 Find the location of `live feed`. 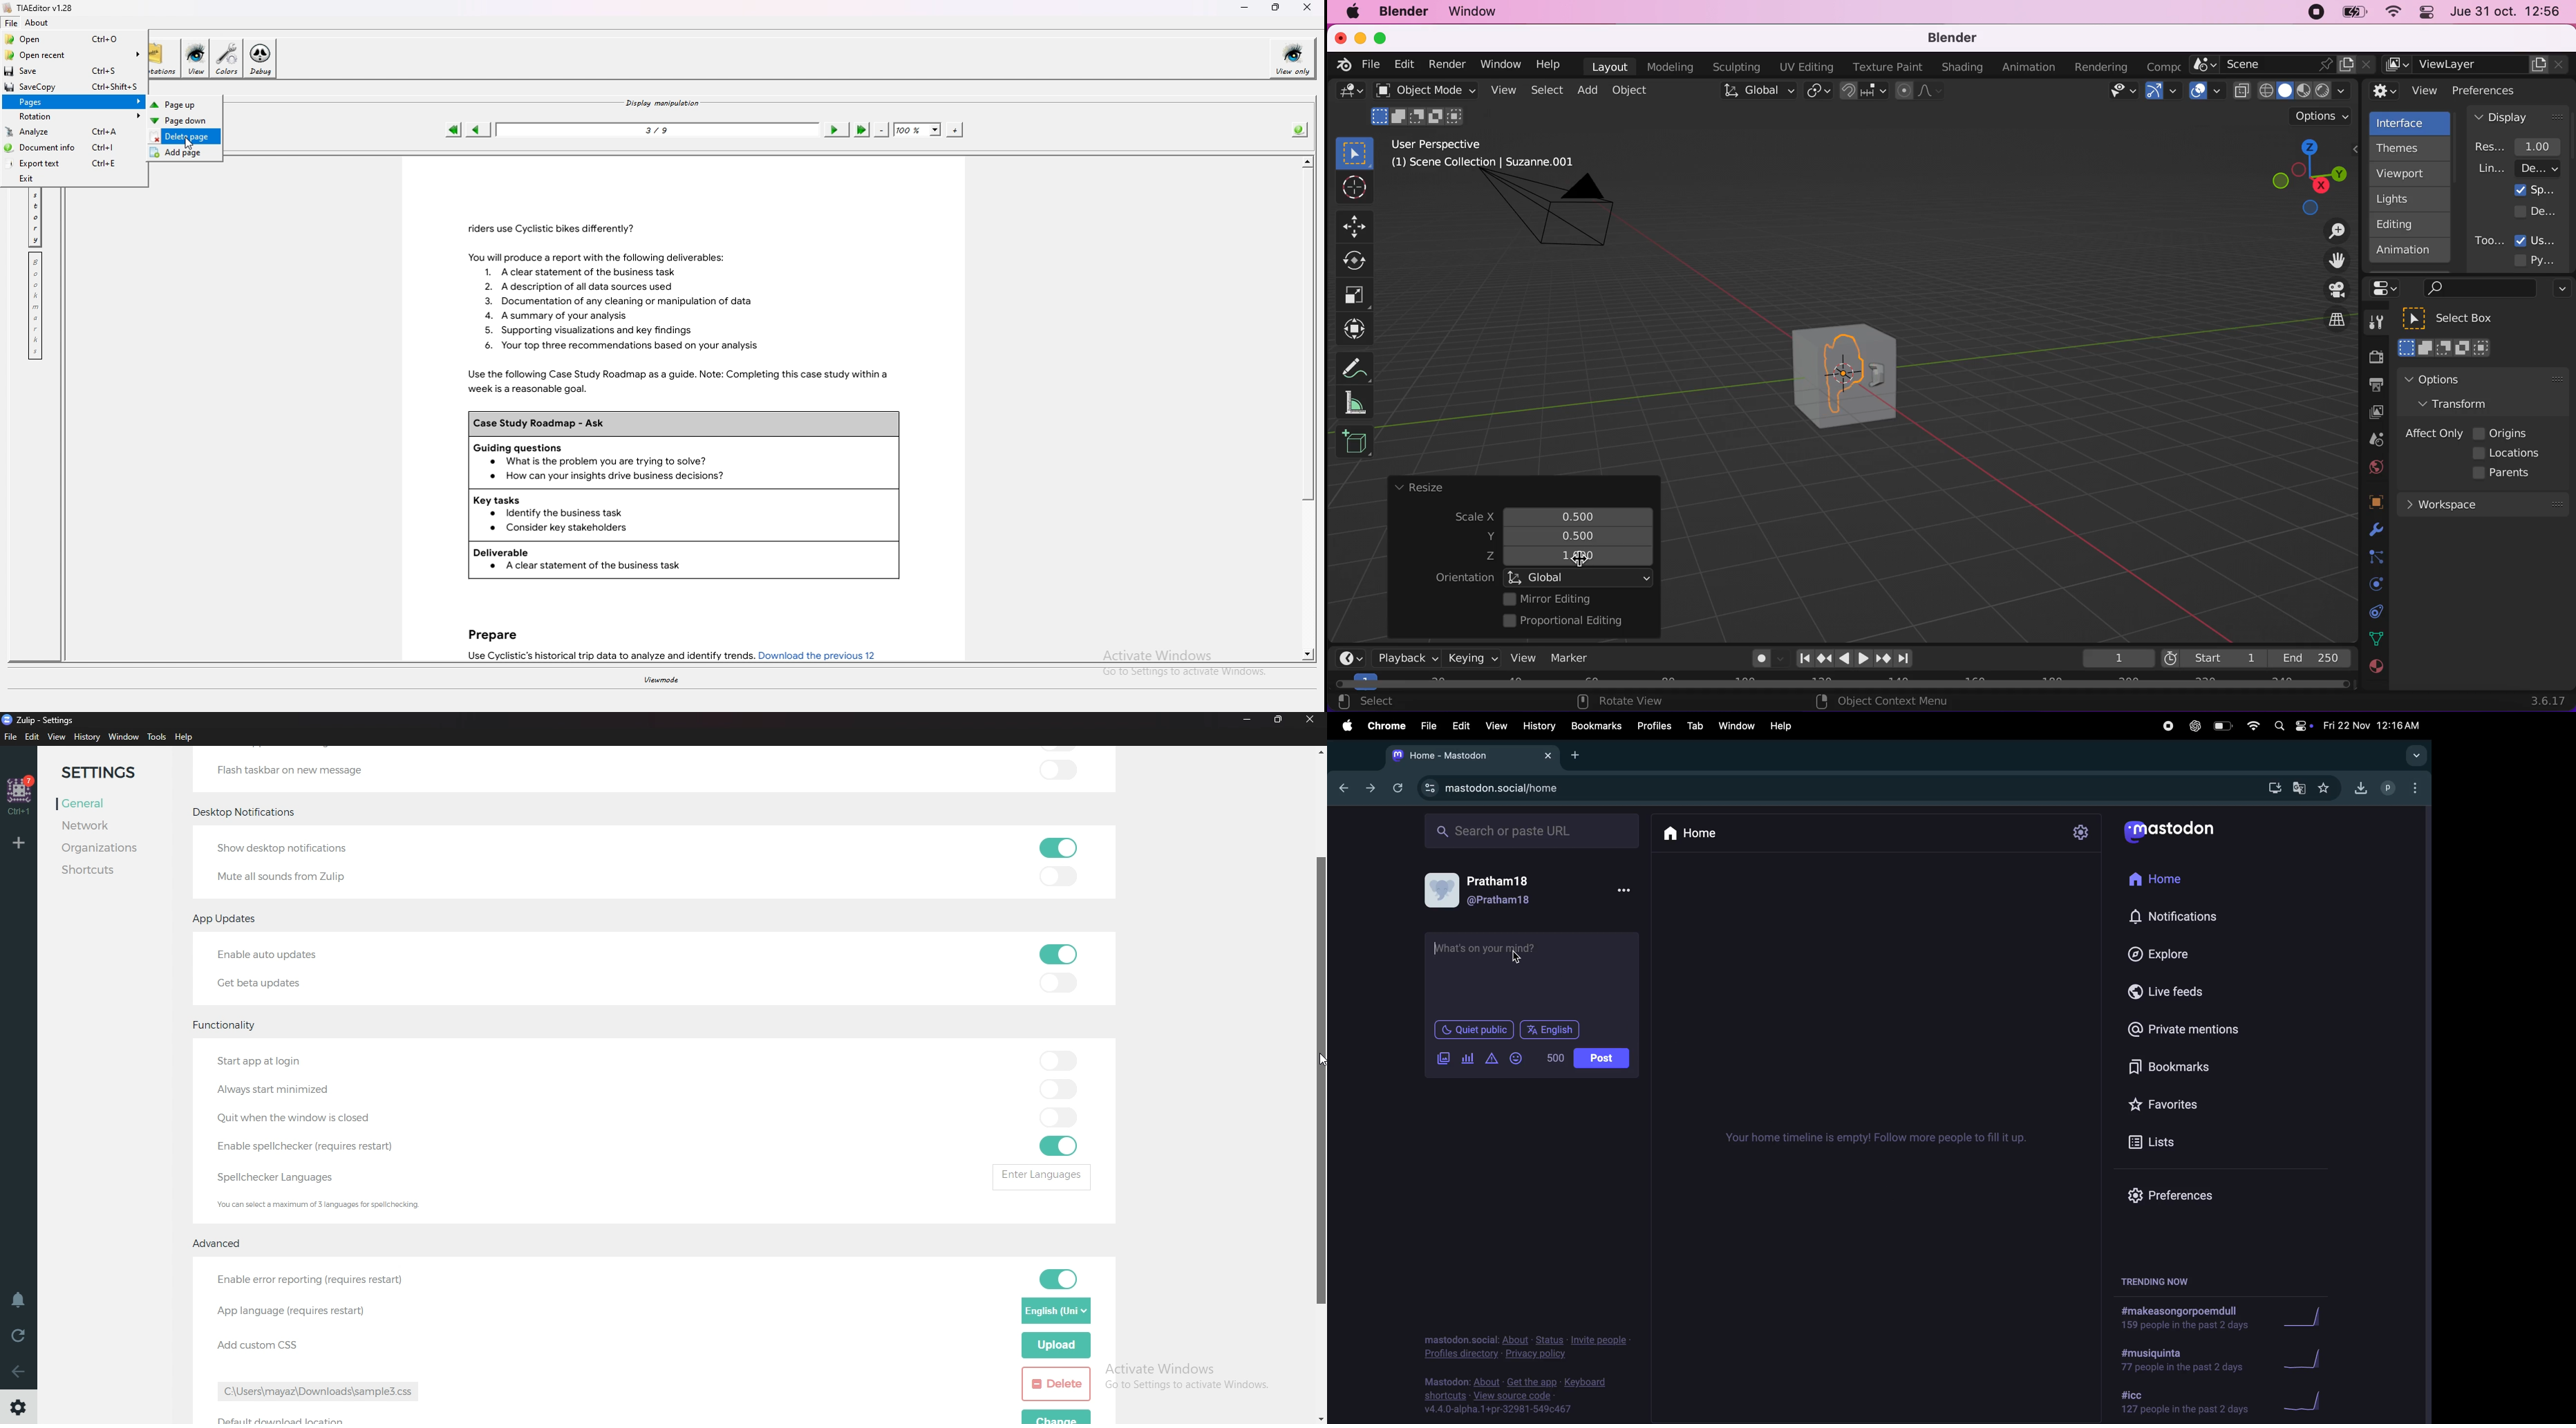

live feed is located at coordinates (2162, 991).